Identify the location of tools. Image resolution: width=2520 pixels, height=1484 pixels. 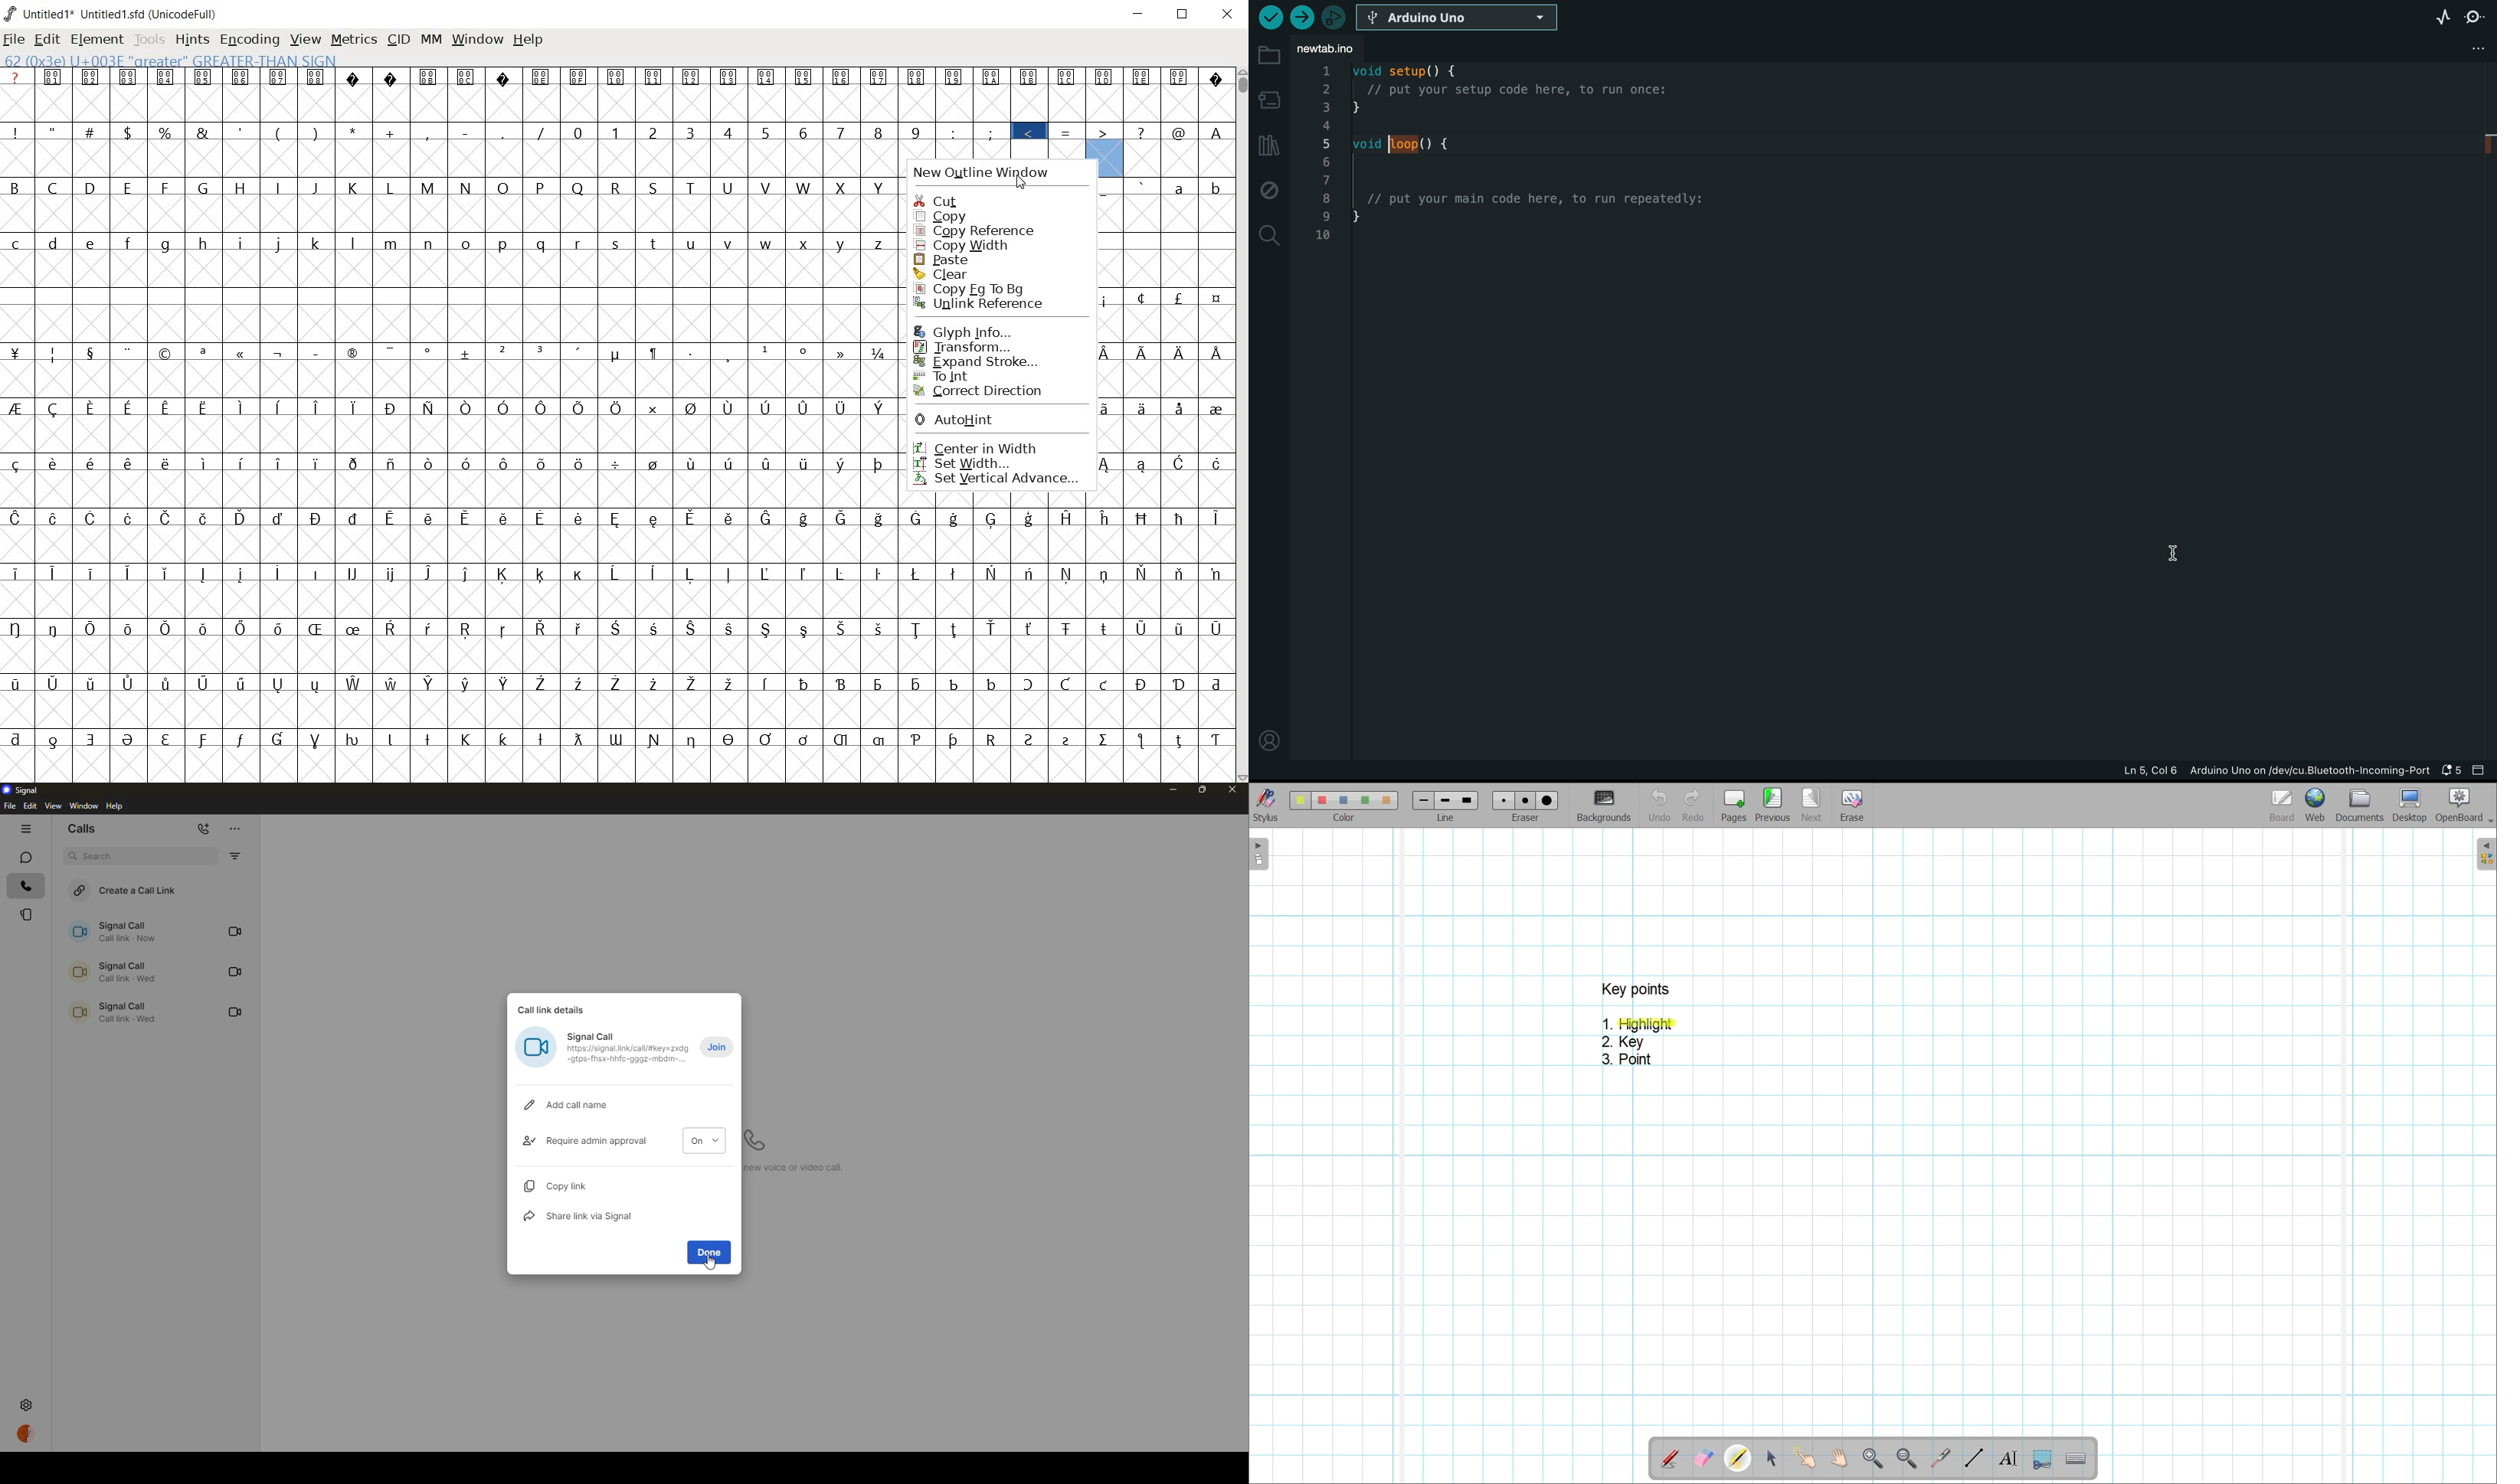
(151, 41).